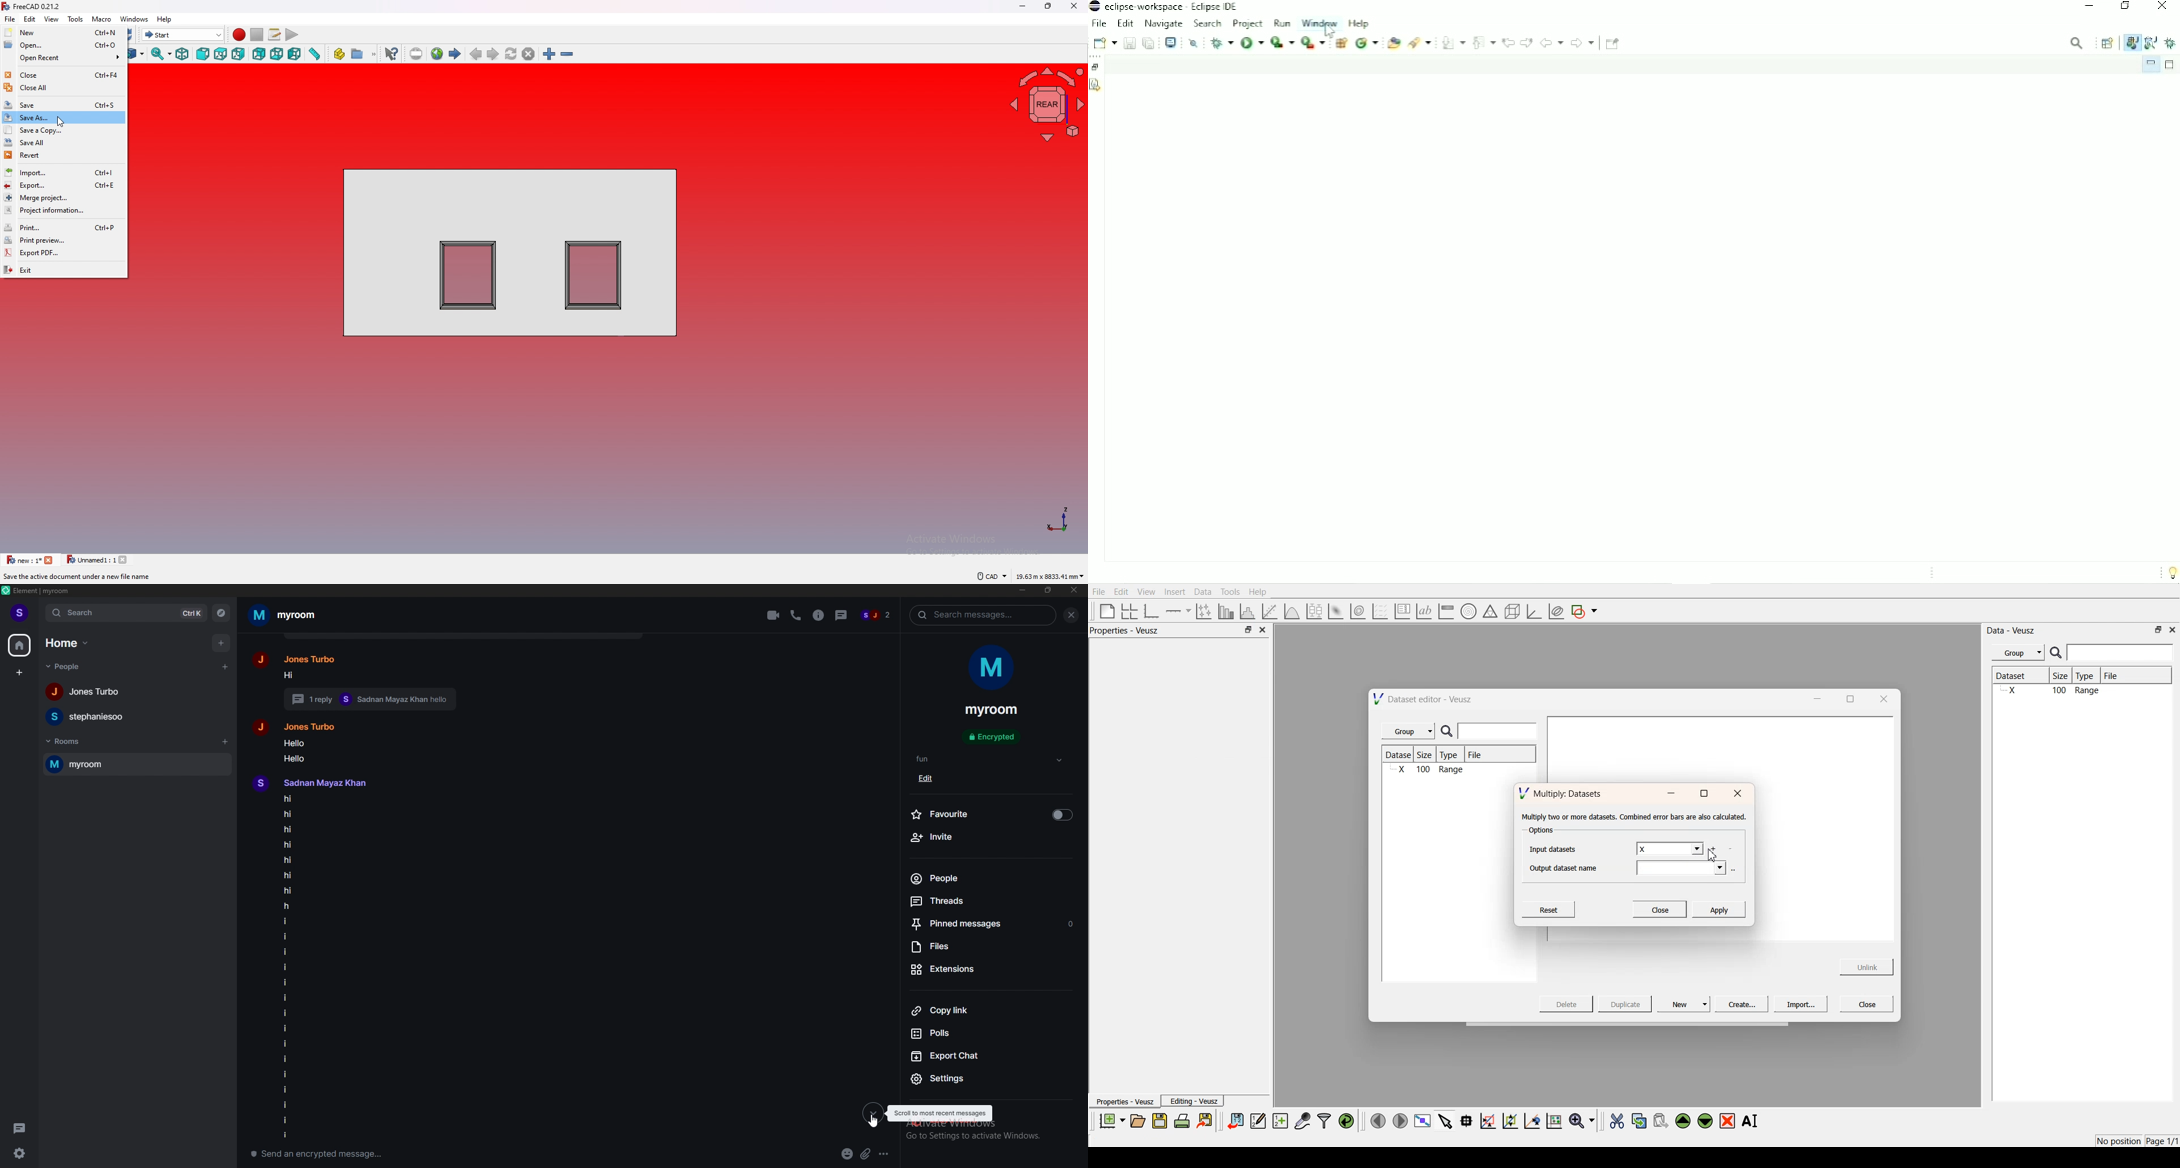  I want to click on search icon, so click(1449, 732).